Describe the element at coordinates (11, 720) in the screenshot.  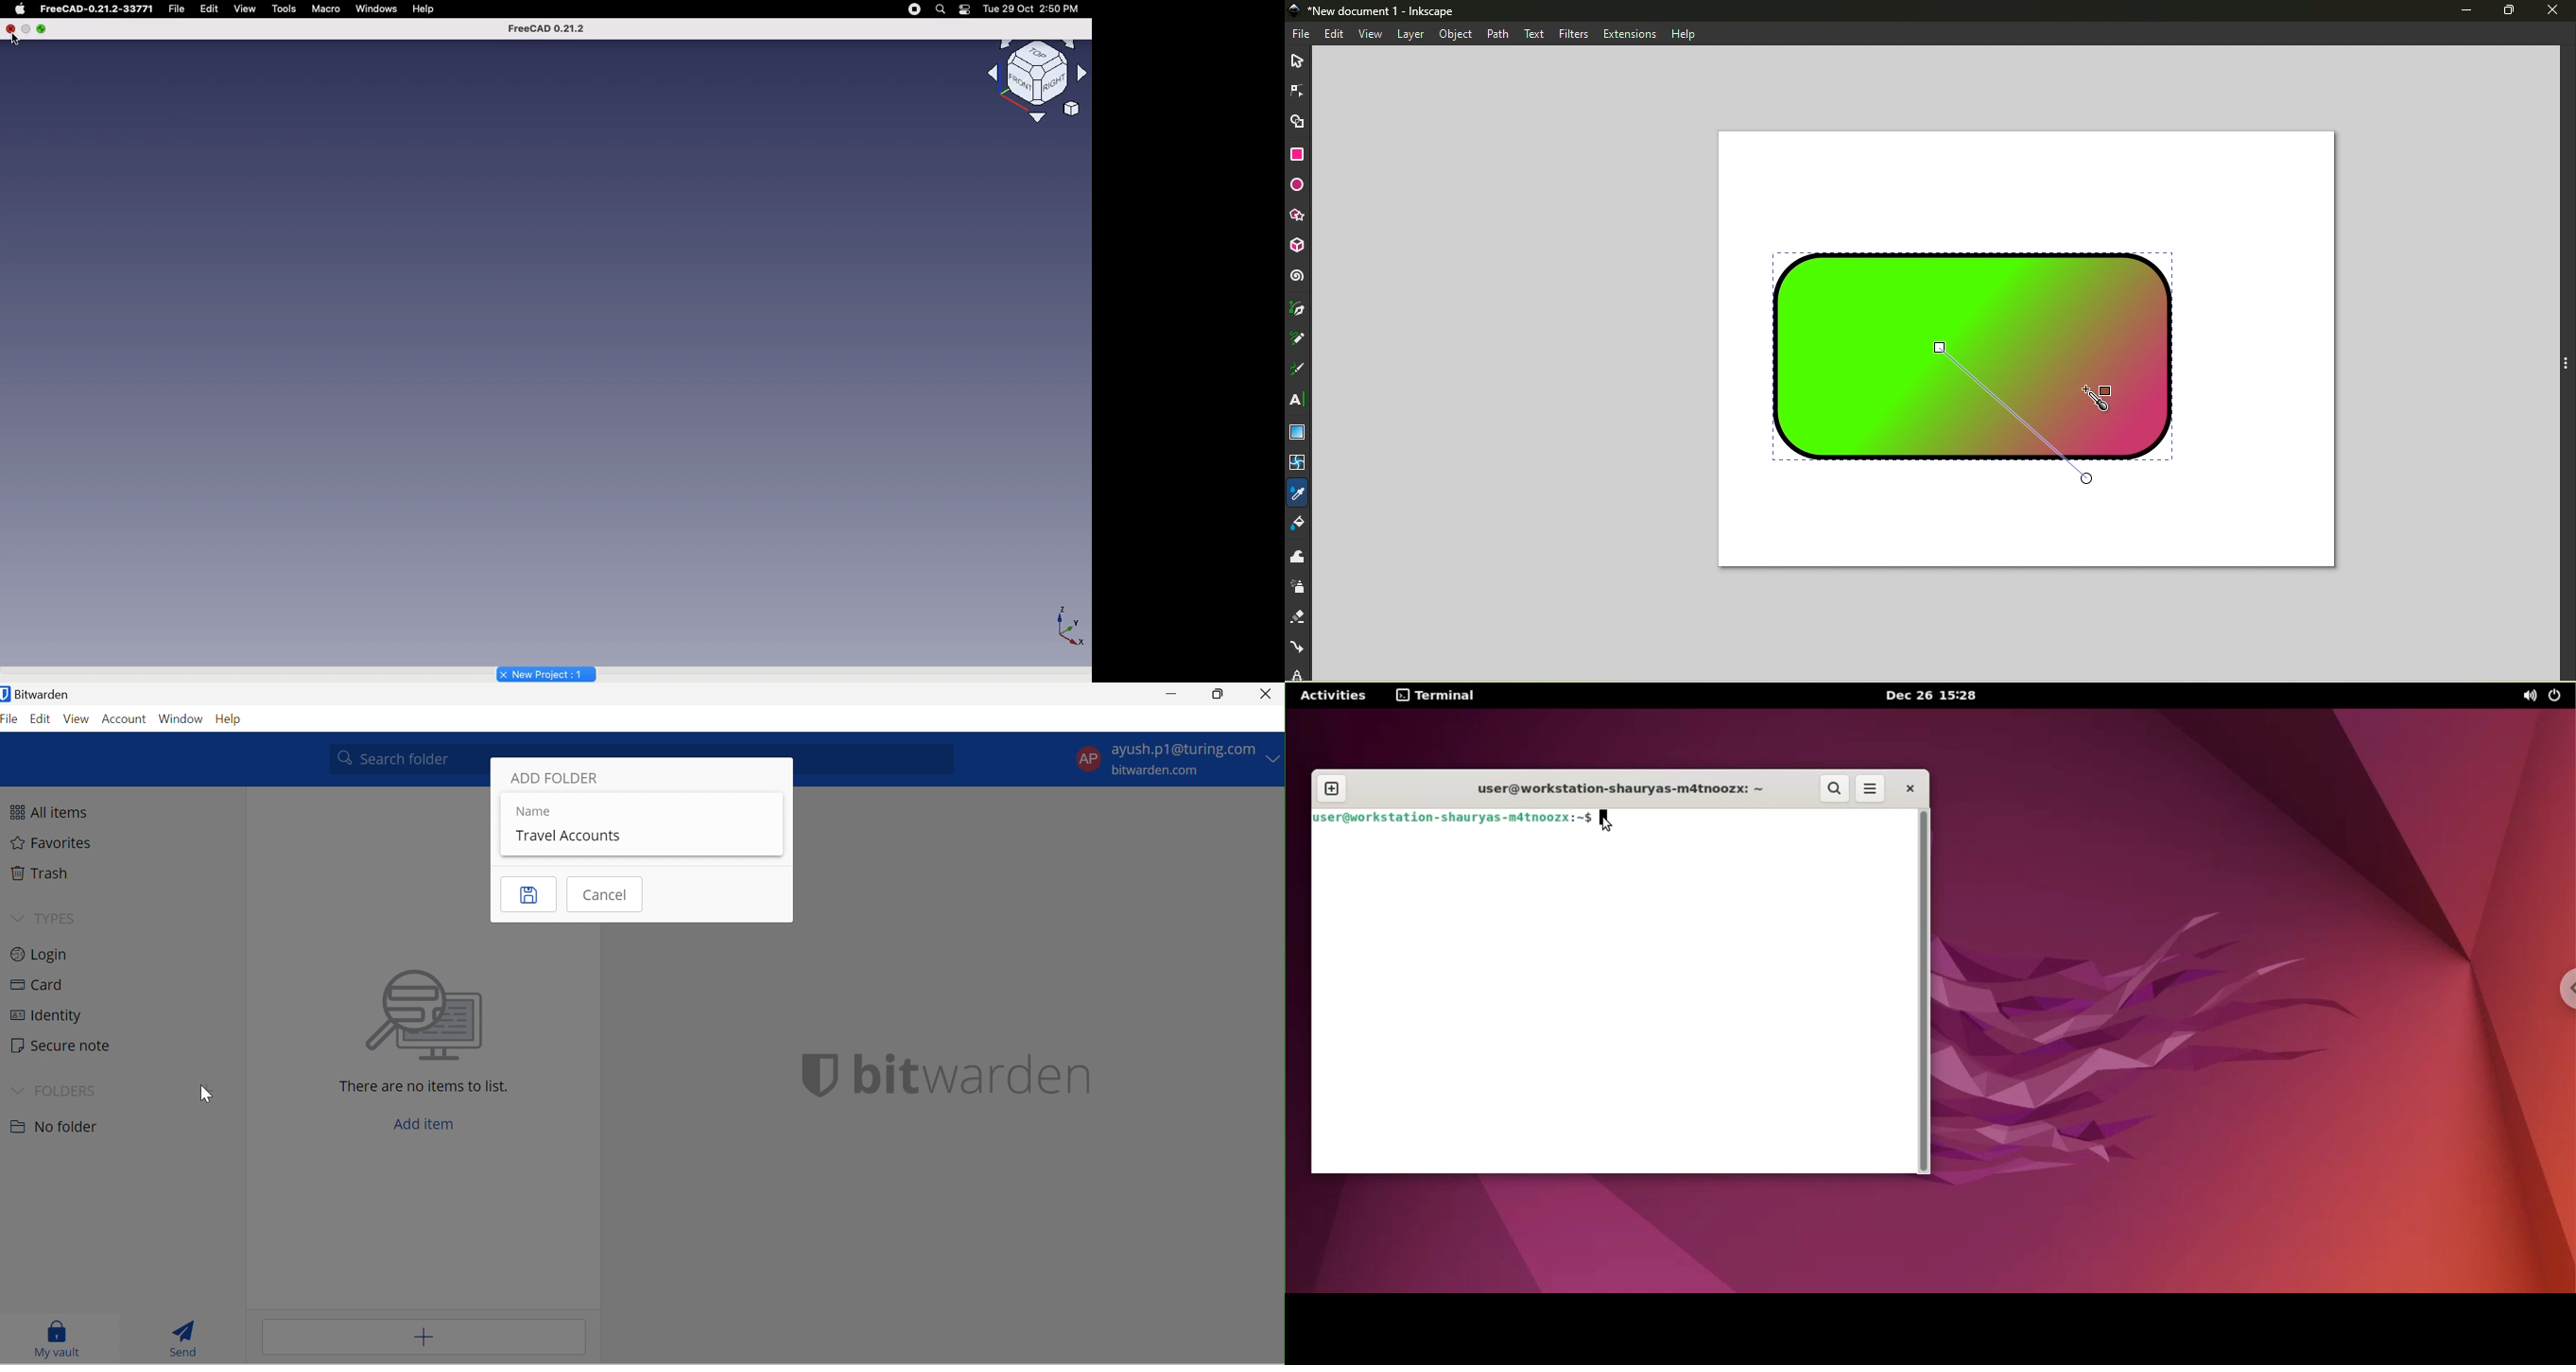
I see `File` at that location.